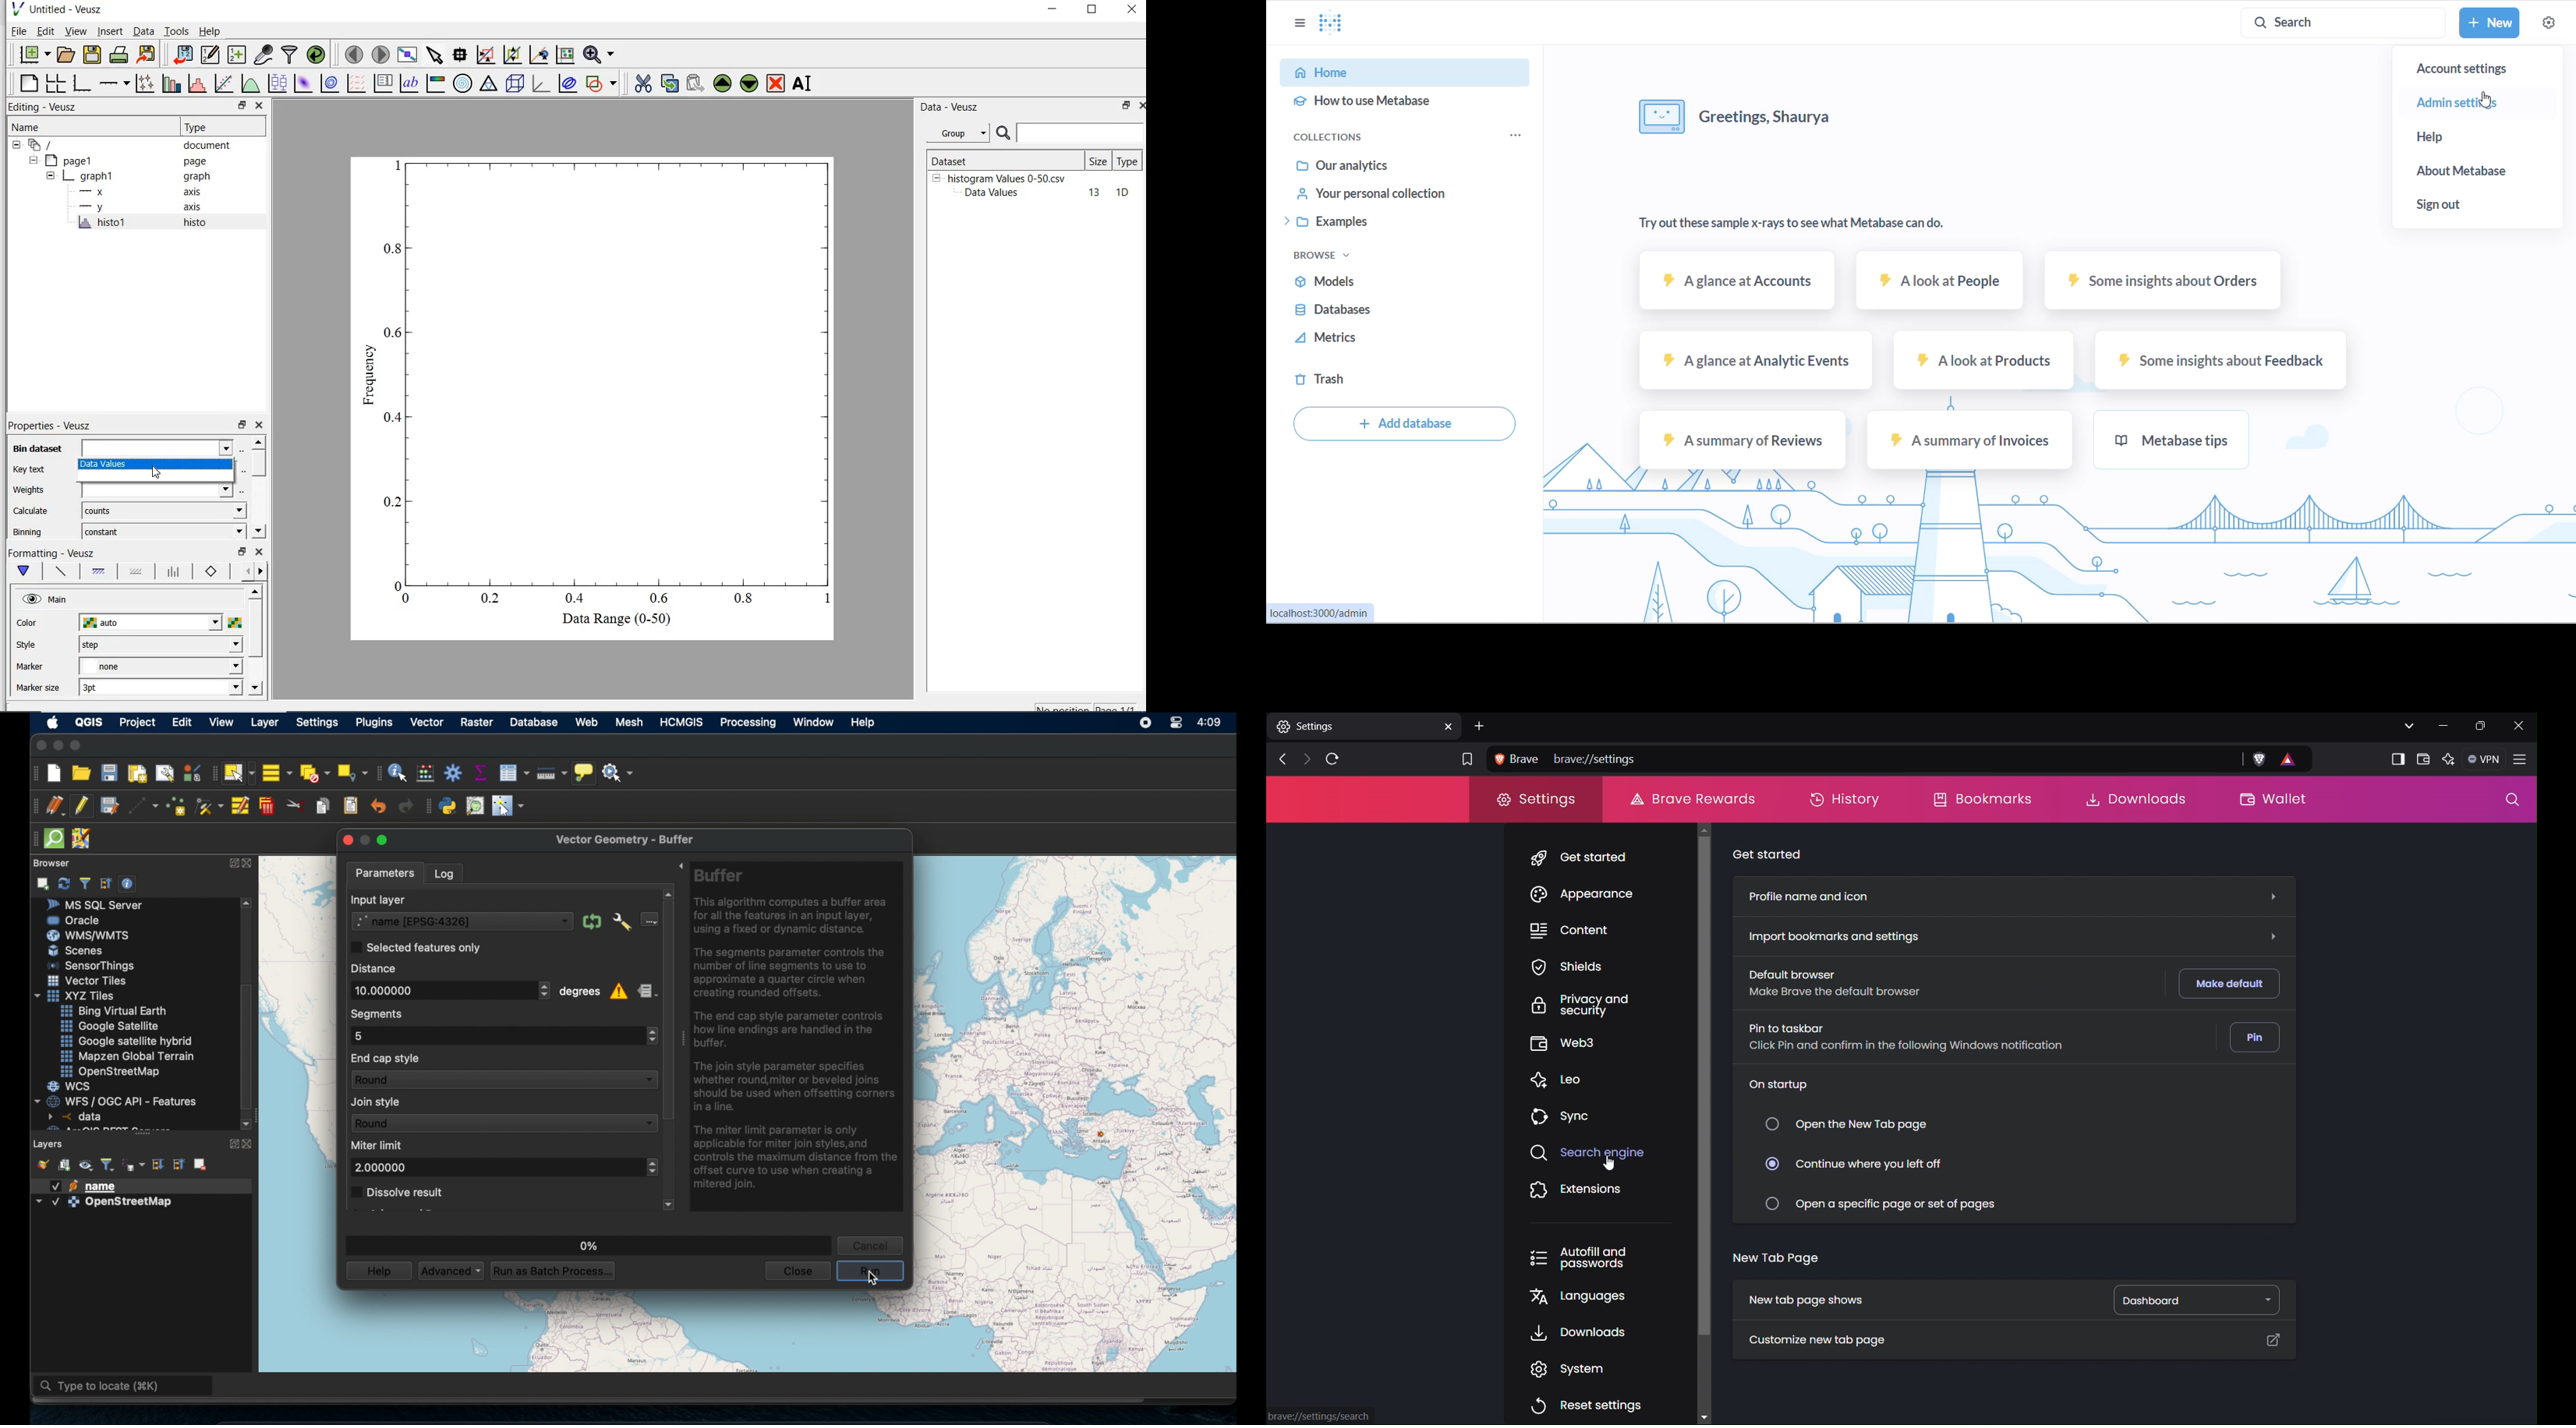 Image resolution: width=2576 pixels, height=1428 pixels. Describe the element at coordinates (387, 840) in the screenshot. I see `maximize` at that location.